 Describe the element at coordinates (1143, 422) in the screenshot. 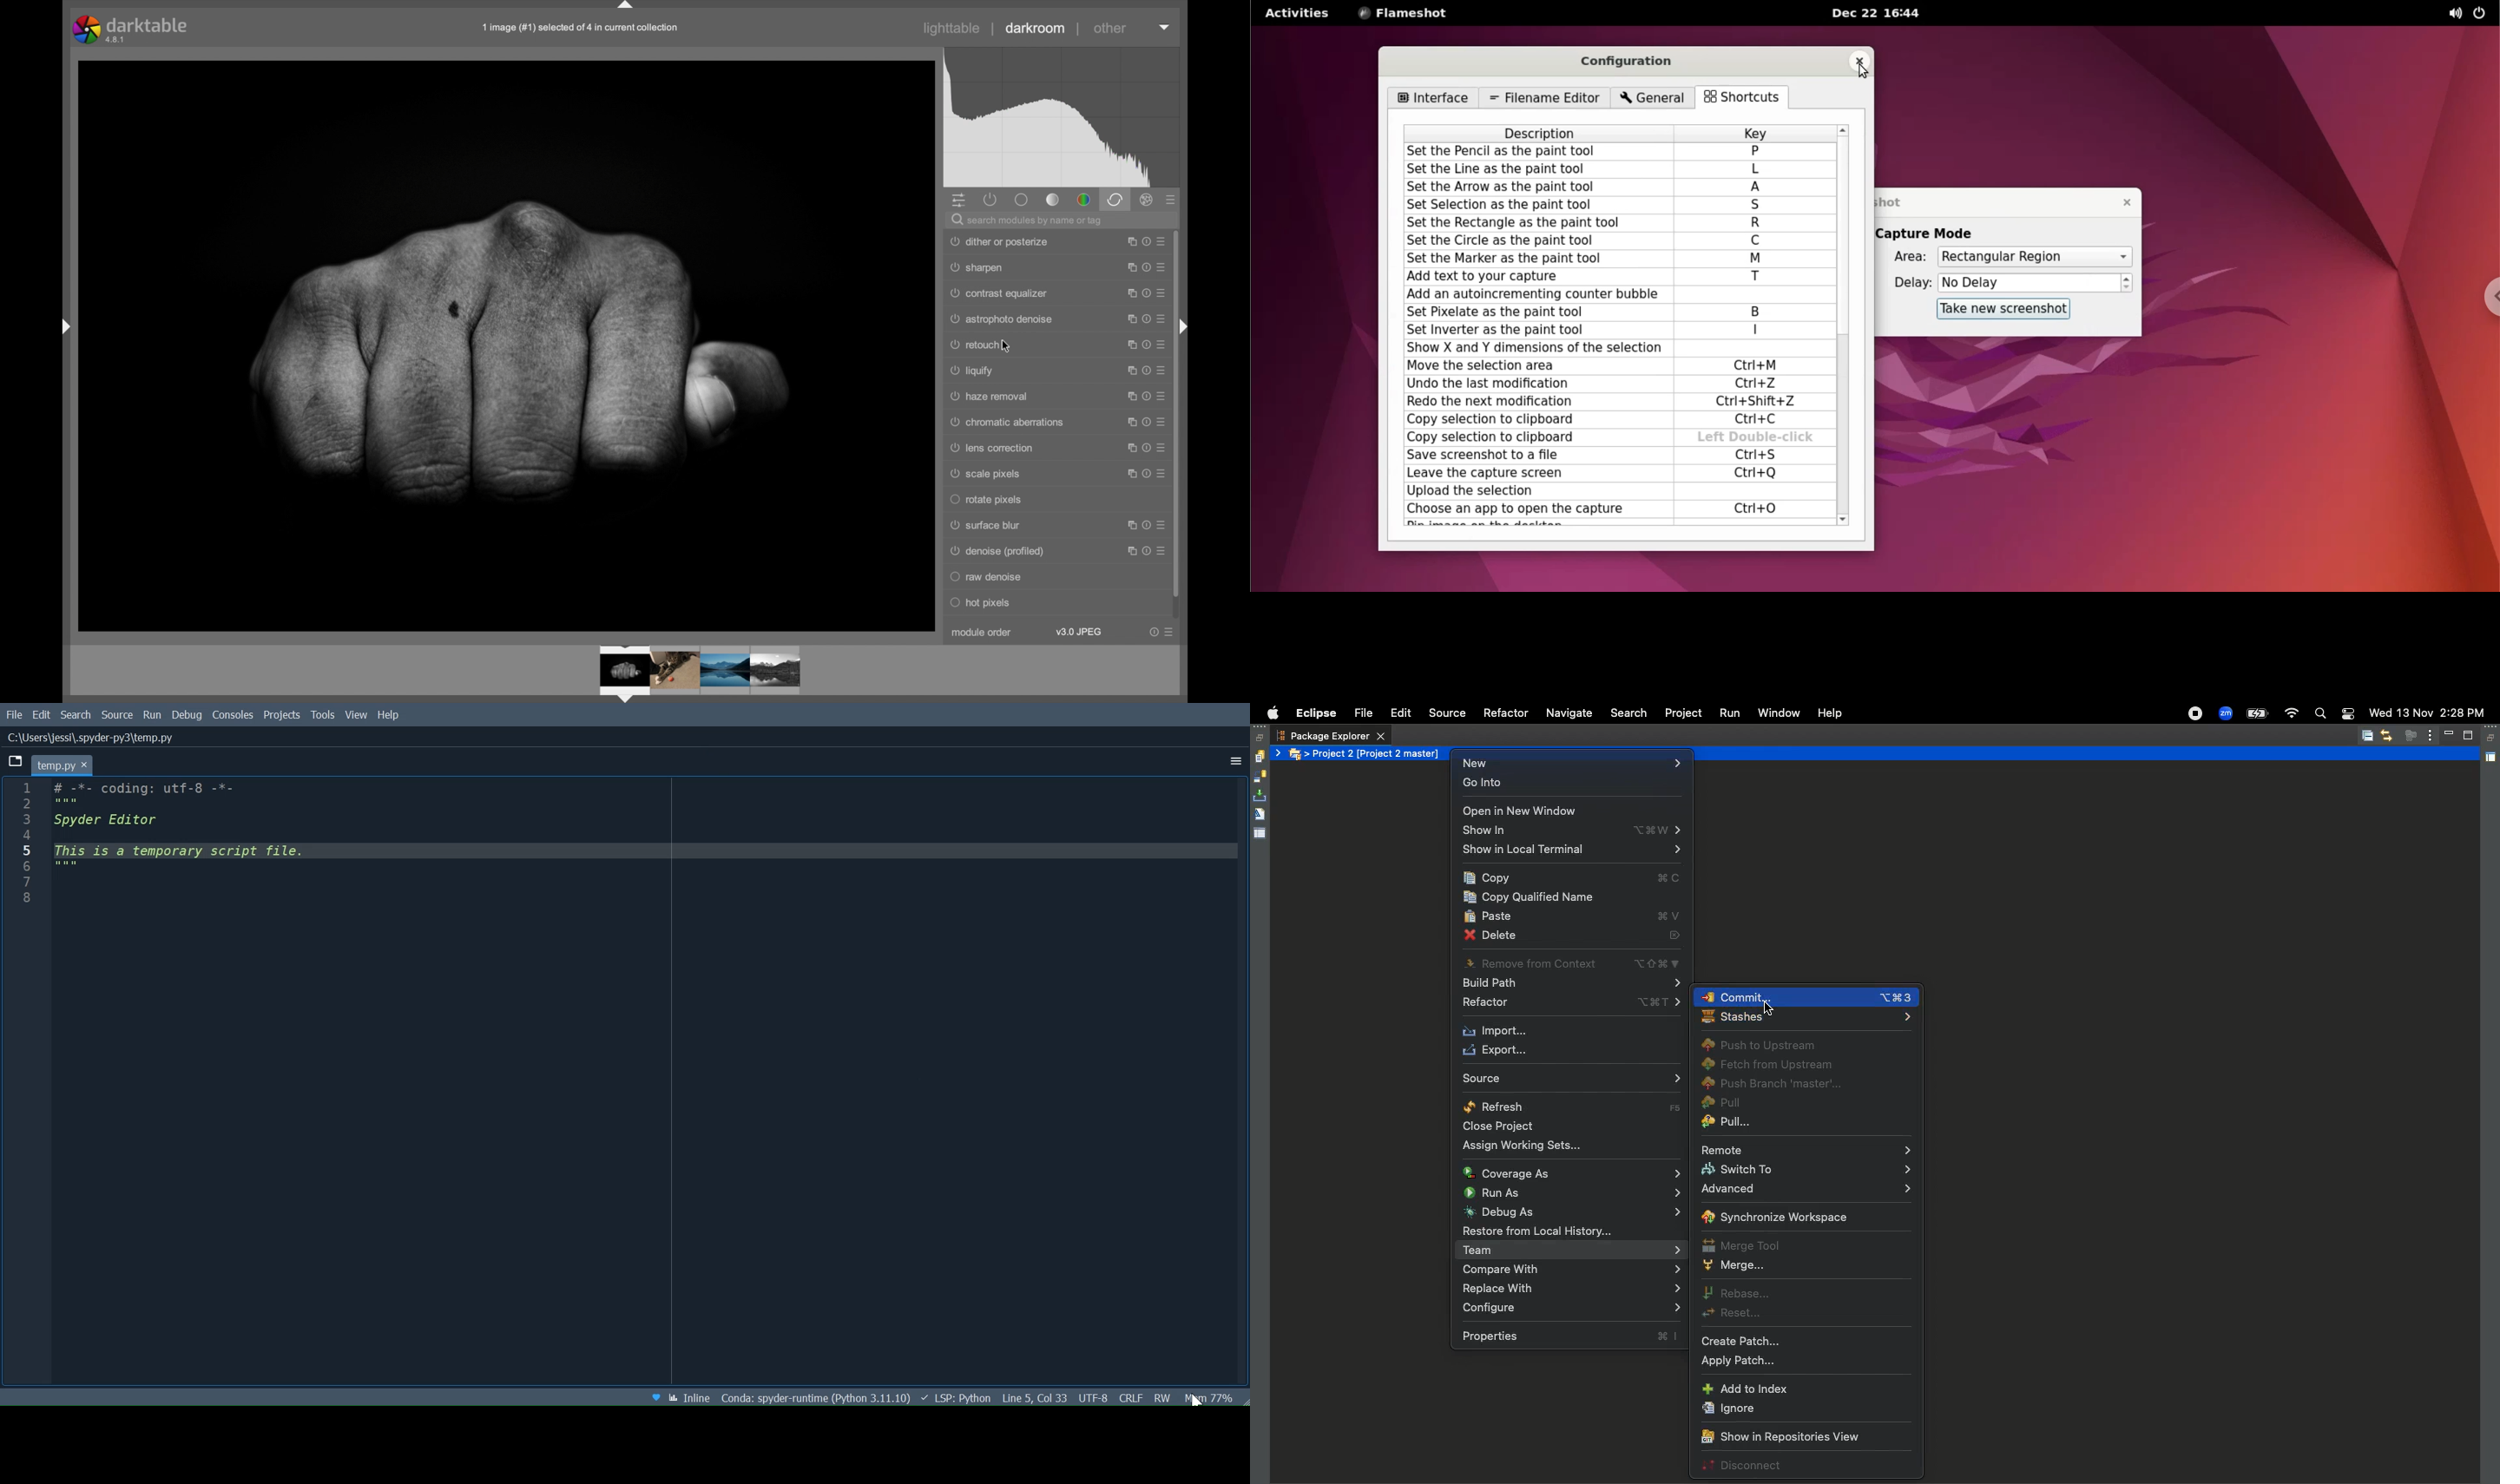

I see `help` at that location.